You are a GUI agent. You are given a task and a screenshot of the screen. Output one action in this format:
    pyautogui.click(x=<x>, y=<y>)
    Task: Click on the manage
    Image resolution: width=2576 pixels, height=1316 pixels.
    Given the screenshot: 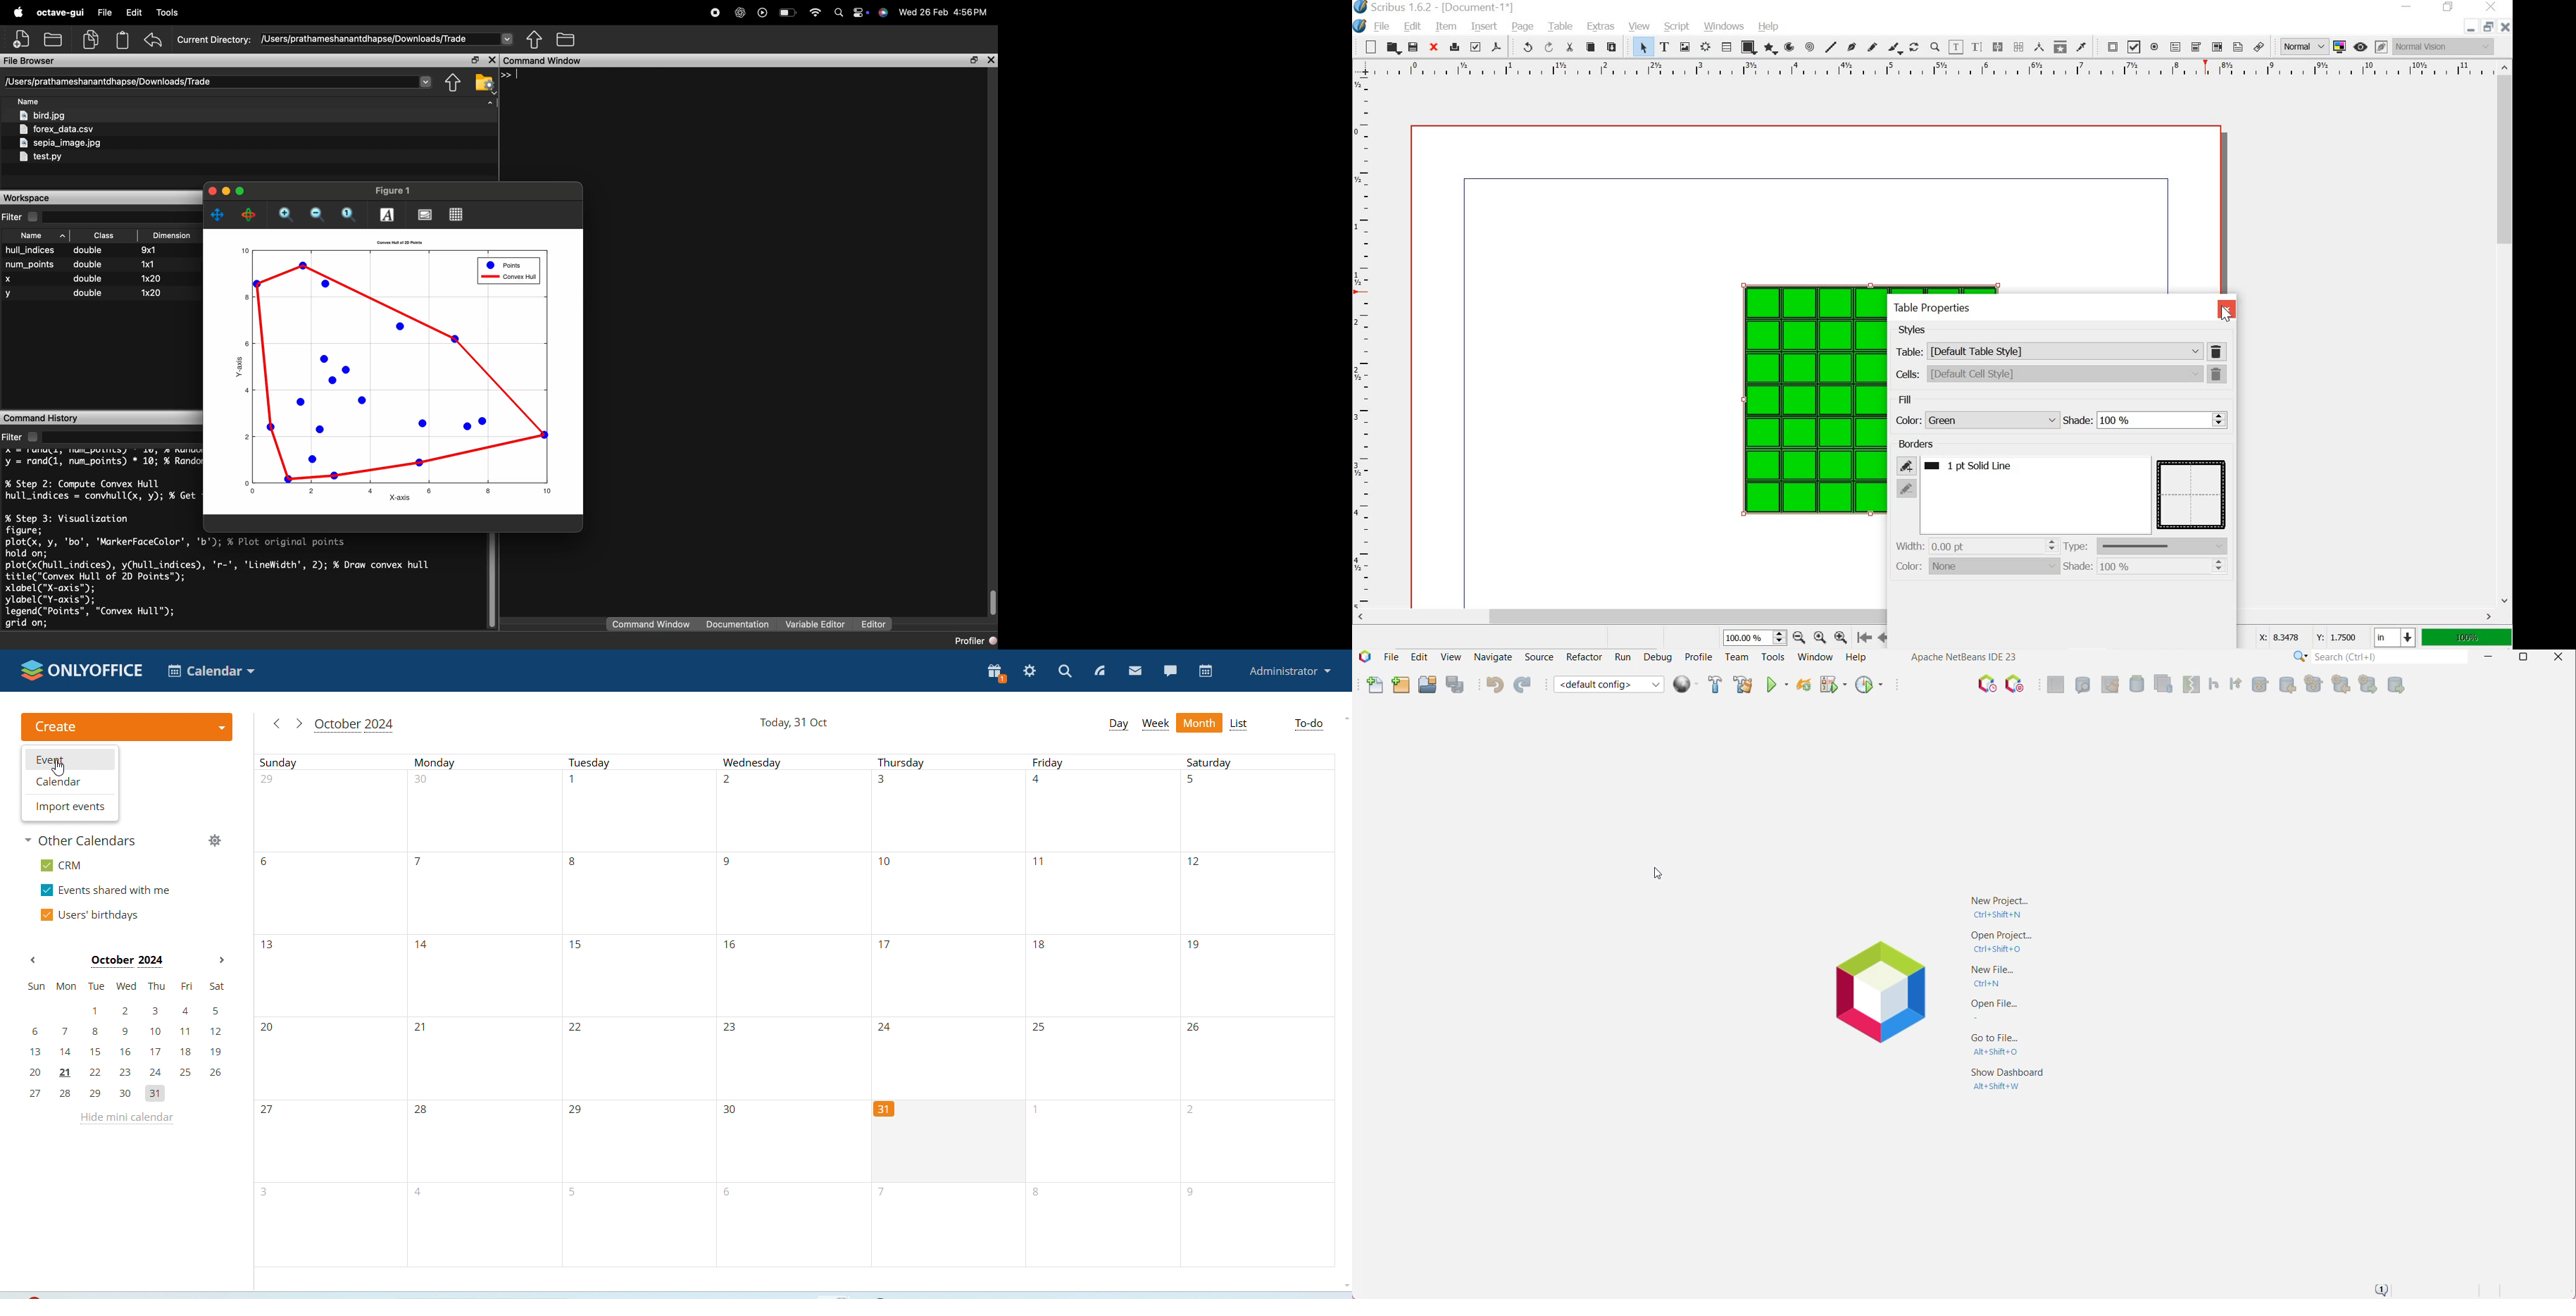 What is the action you would take?
    pyautogui.click(x=216, y=840)
    